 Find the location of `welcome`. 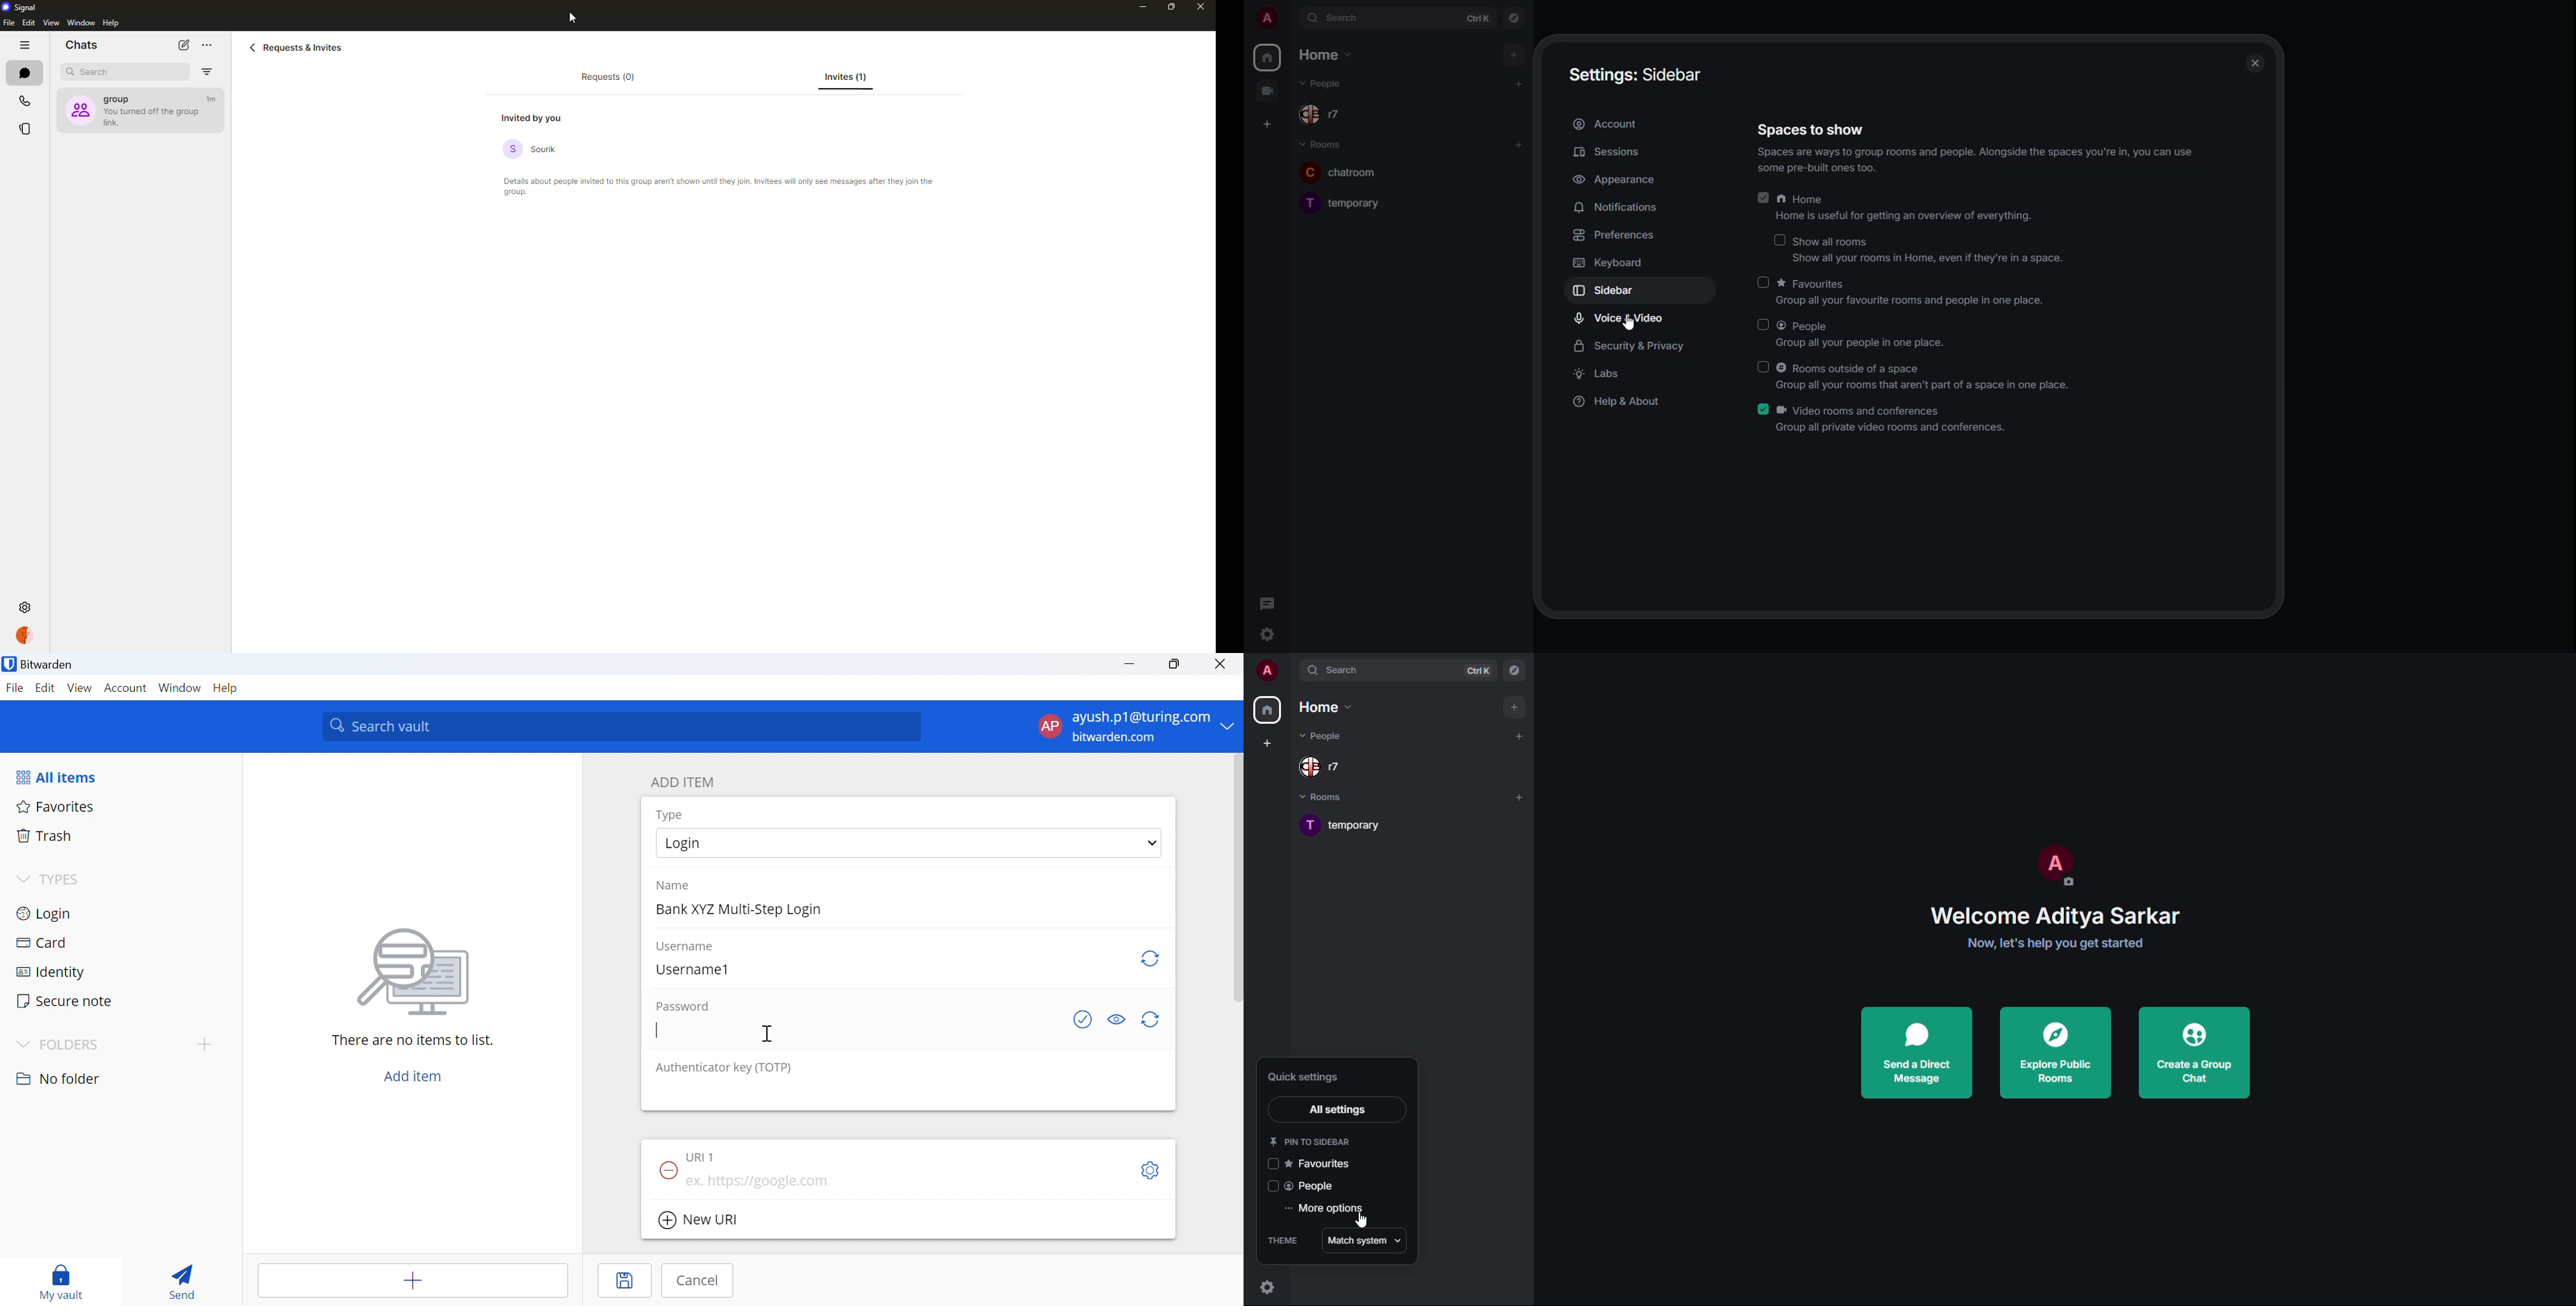

welcome is located at coordinates (2058, 914).